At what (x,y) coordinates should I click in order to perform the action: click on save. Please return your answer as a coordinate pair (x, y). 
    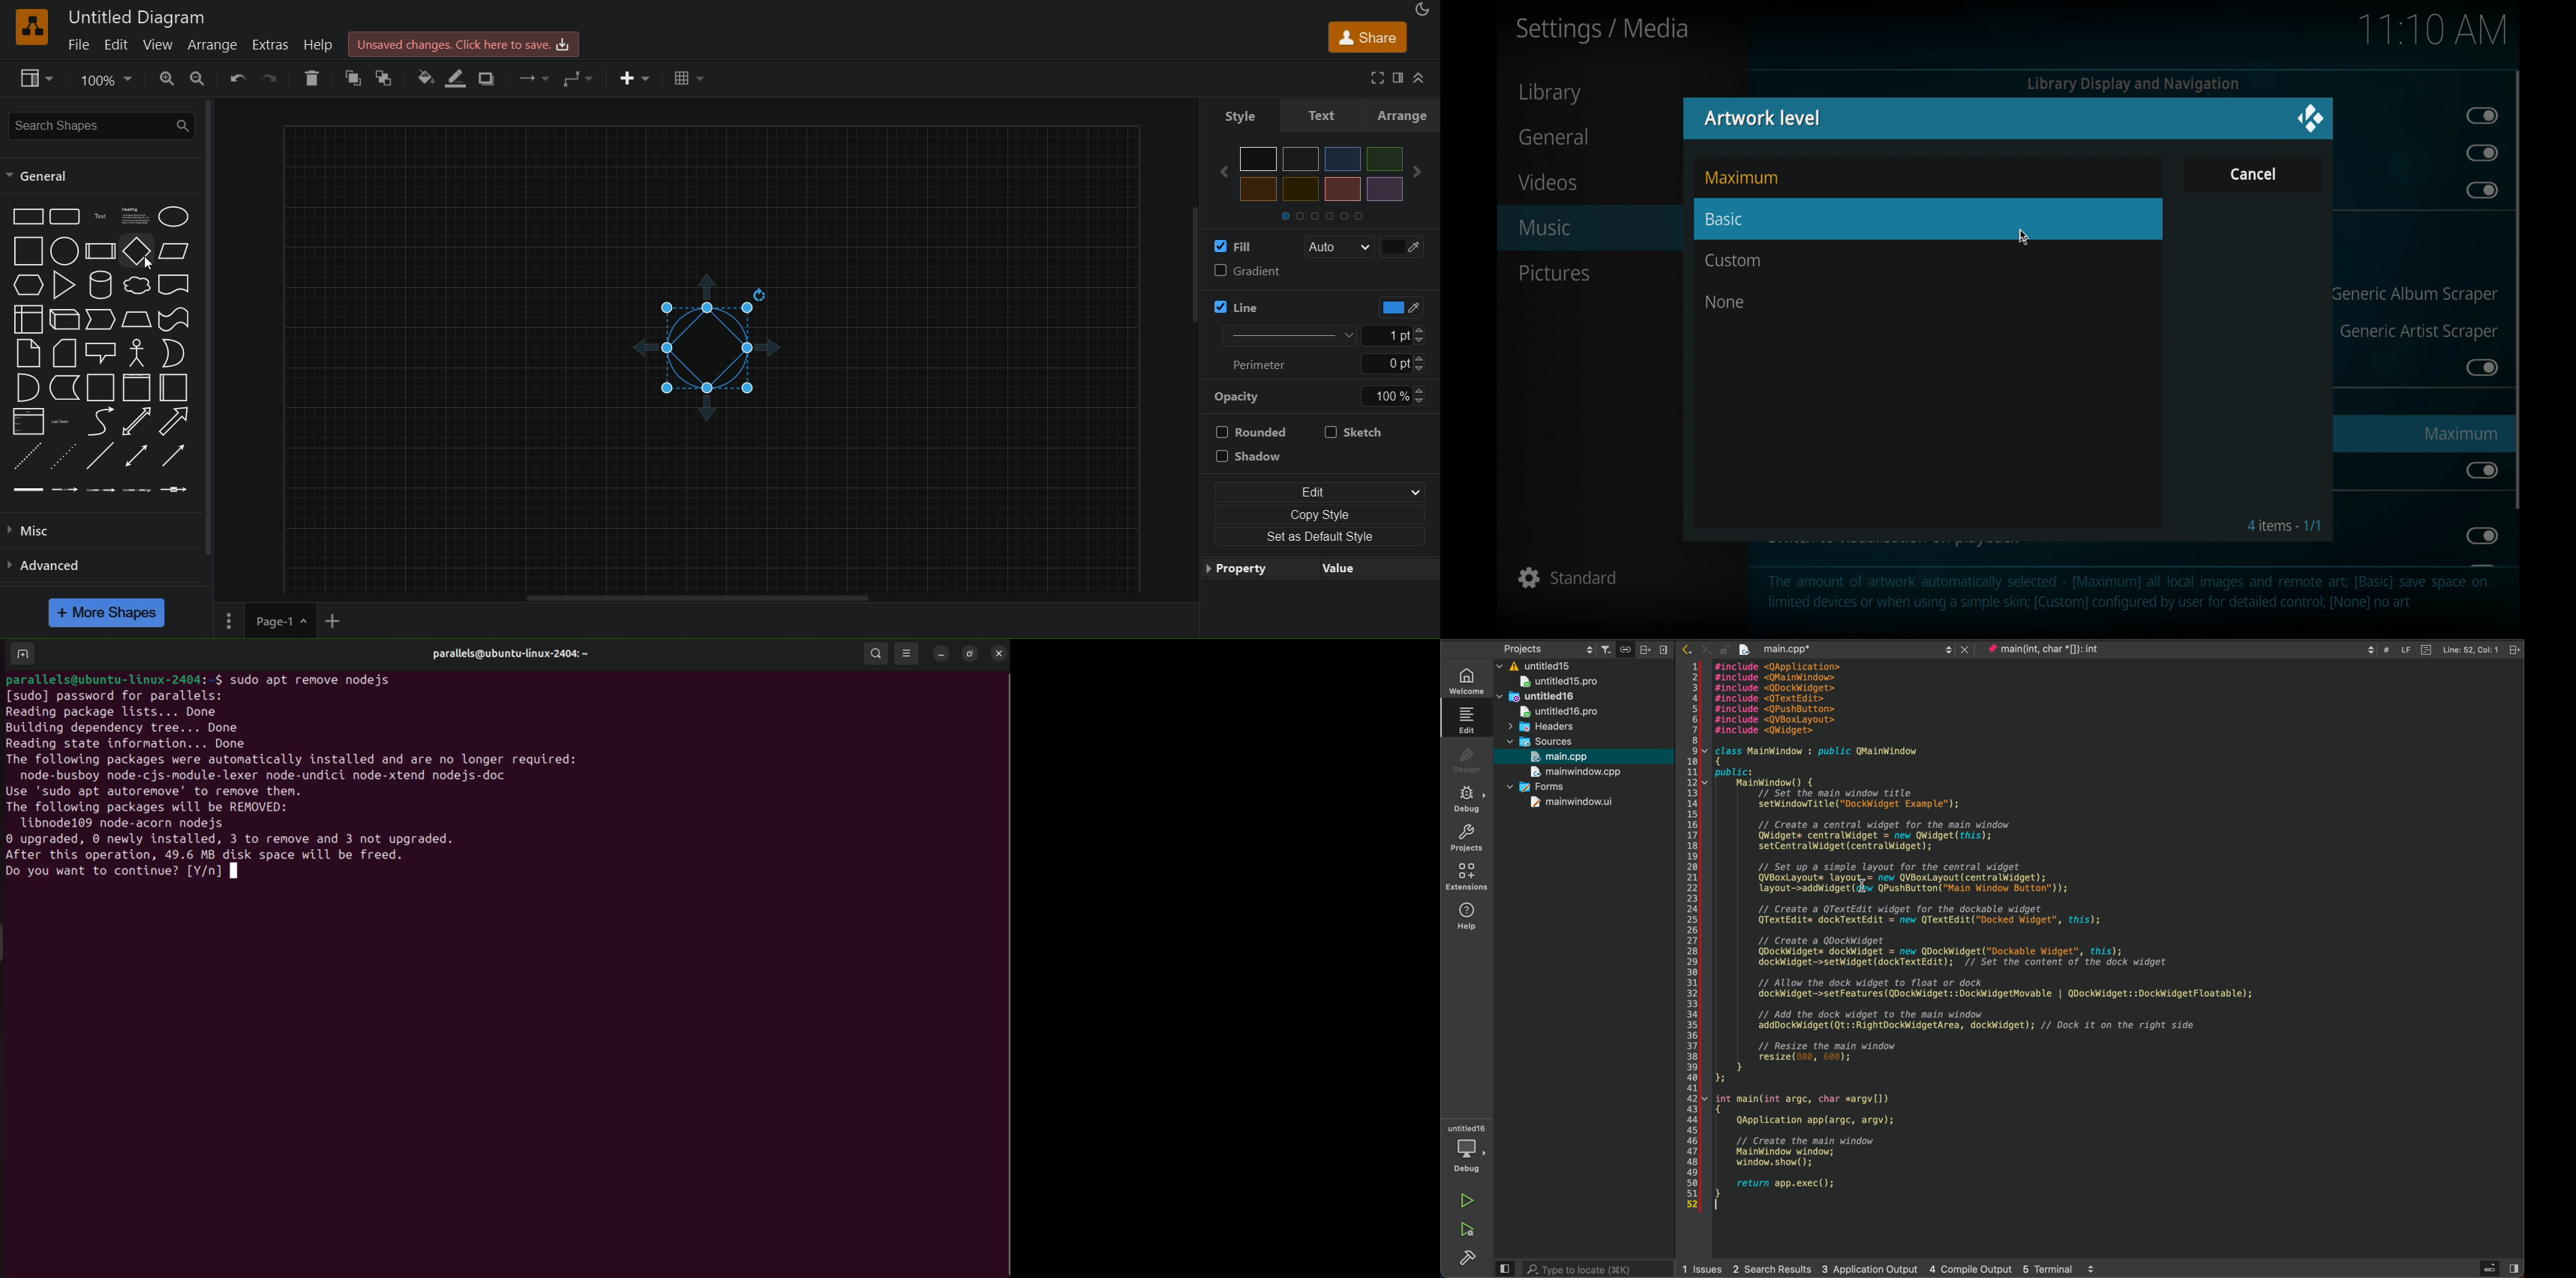
    Looking at the image, I should click on (1625, 648).